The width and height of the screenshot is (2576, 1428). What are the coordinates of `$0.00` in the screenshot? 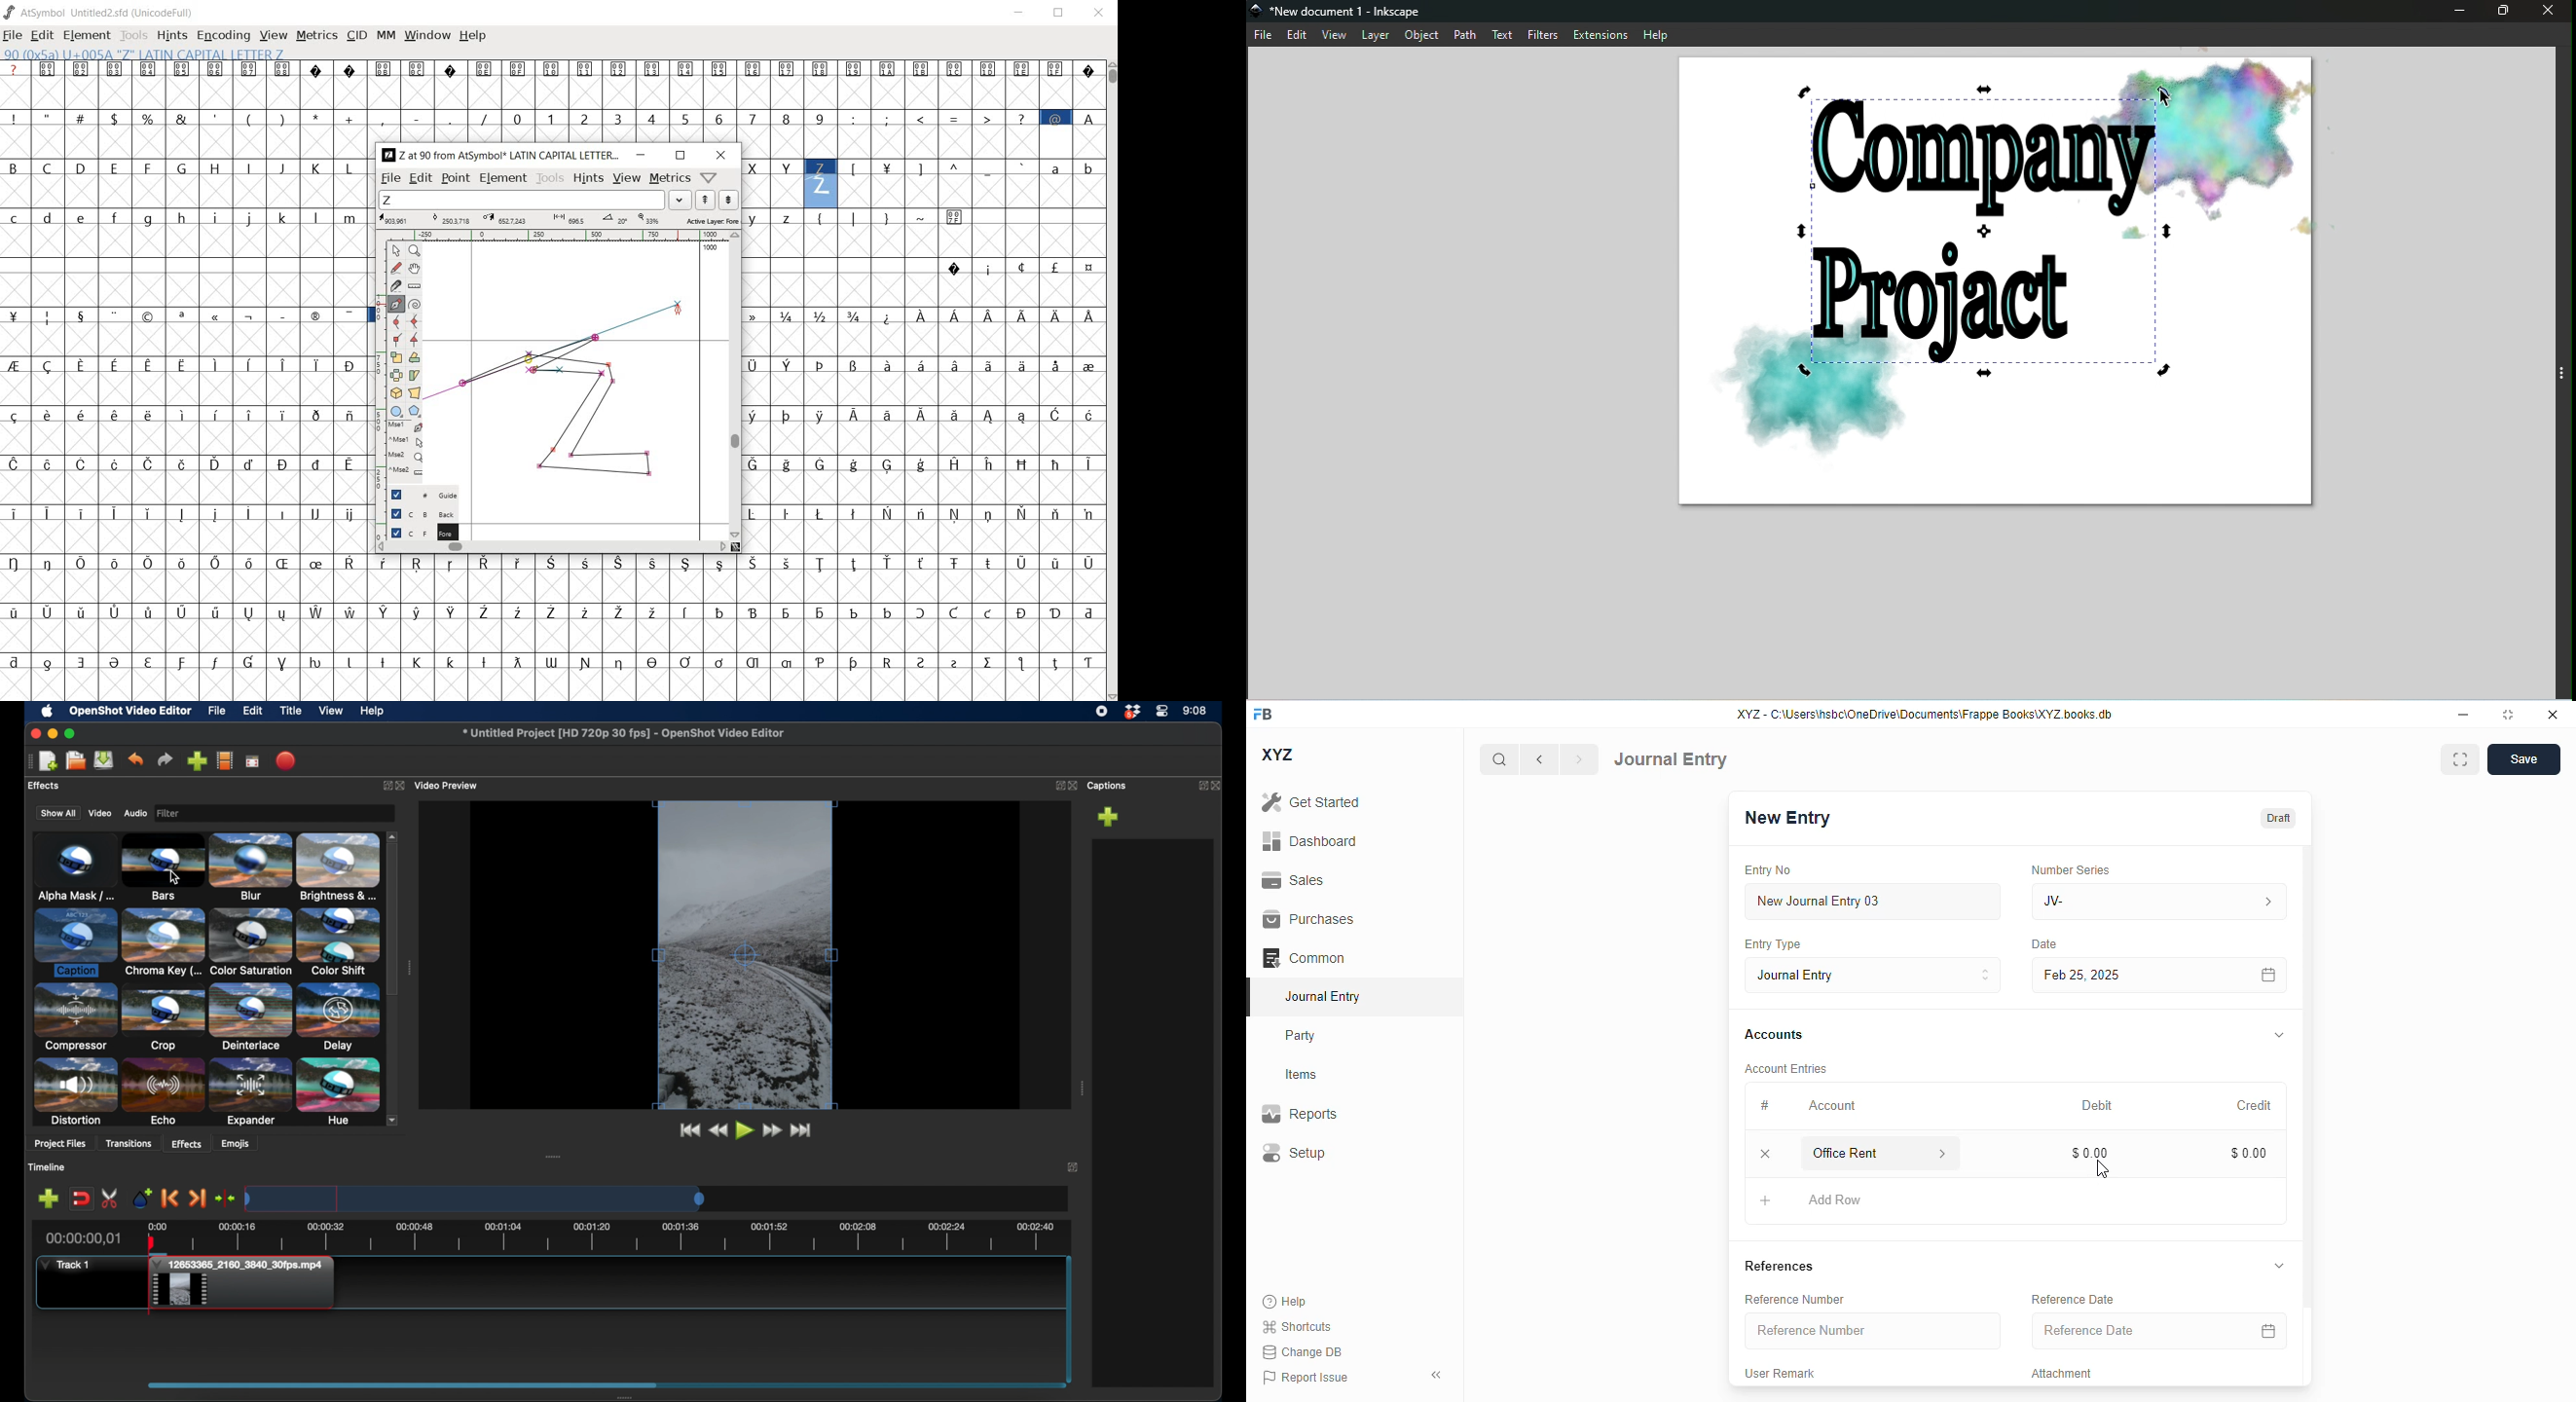 It's located at (2250, 1153).